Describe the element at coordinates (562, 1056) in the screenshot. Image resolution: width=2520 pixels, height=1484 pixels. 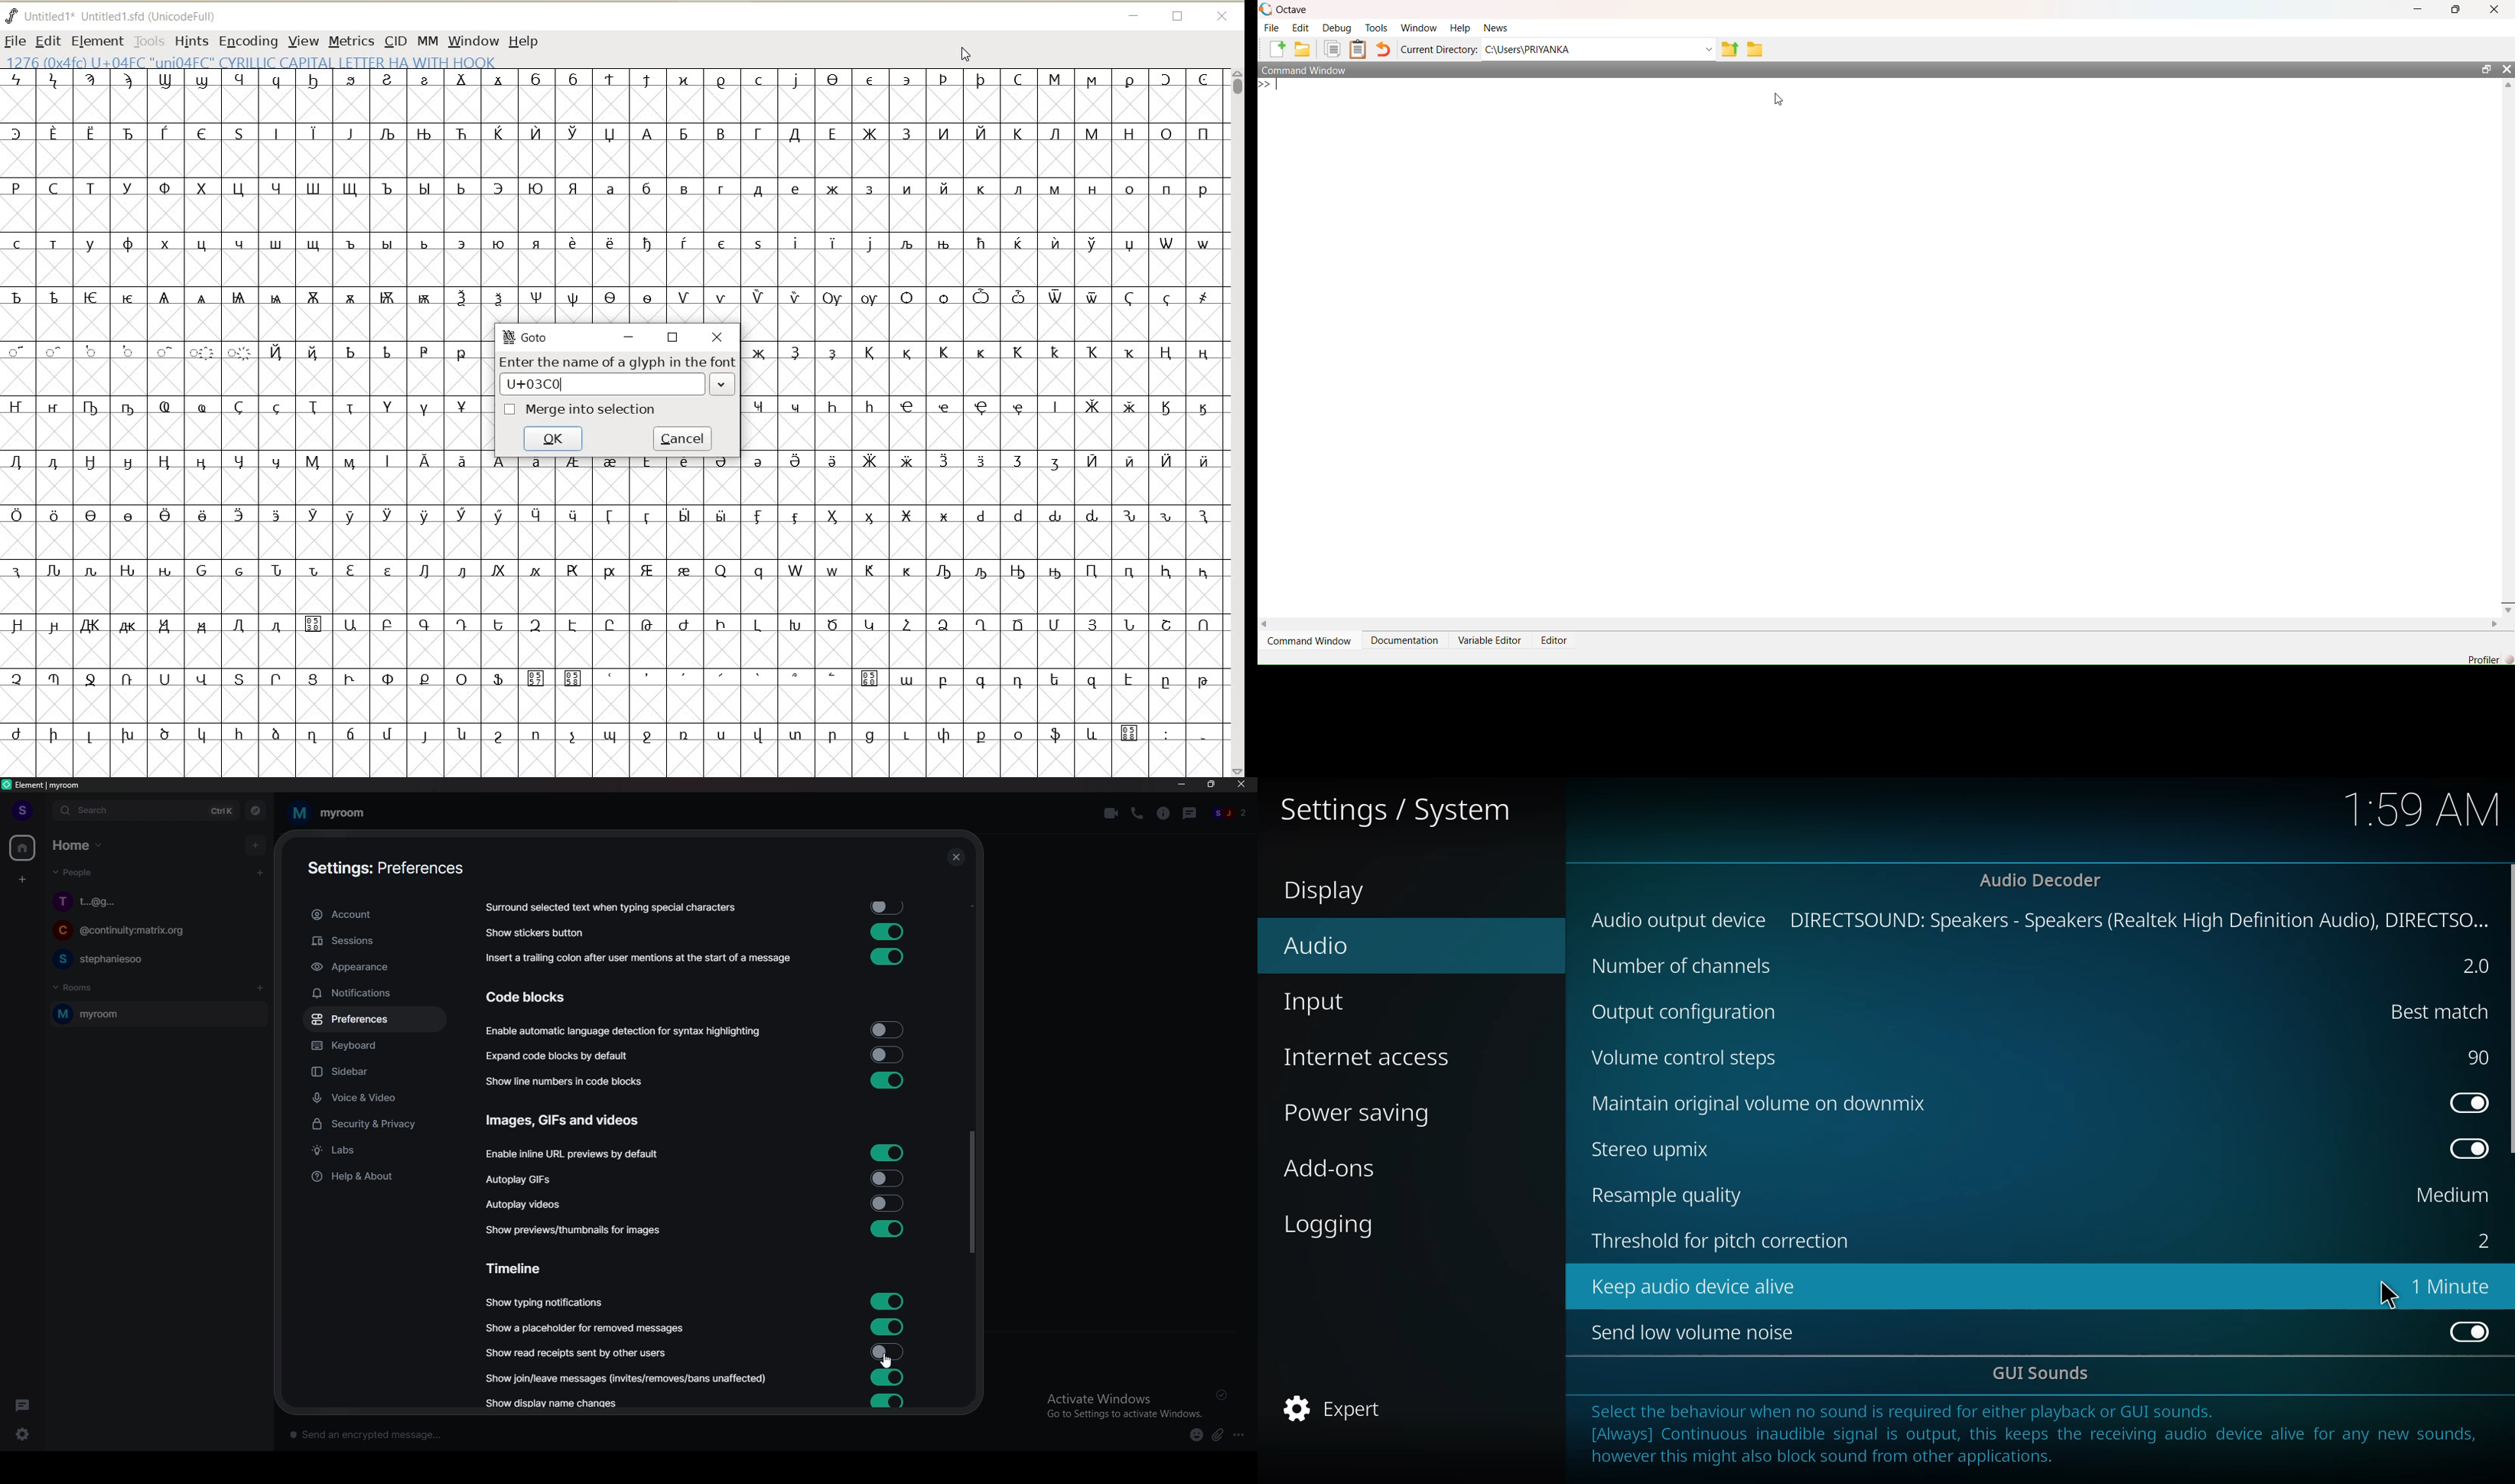
I see `expand code blocks` at that location.